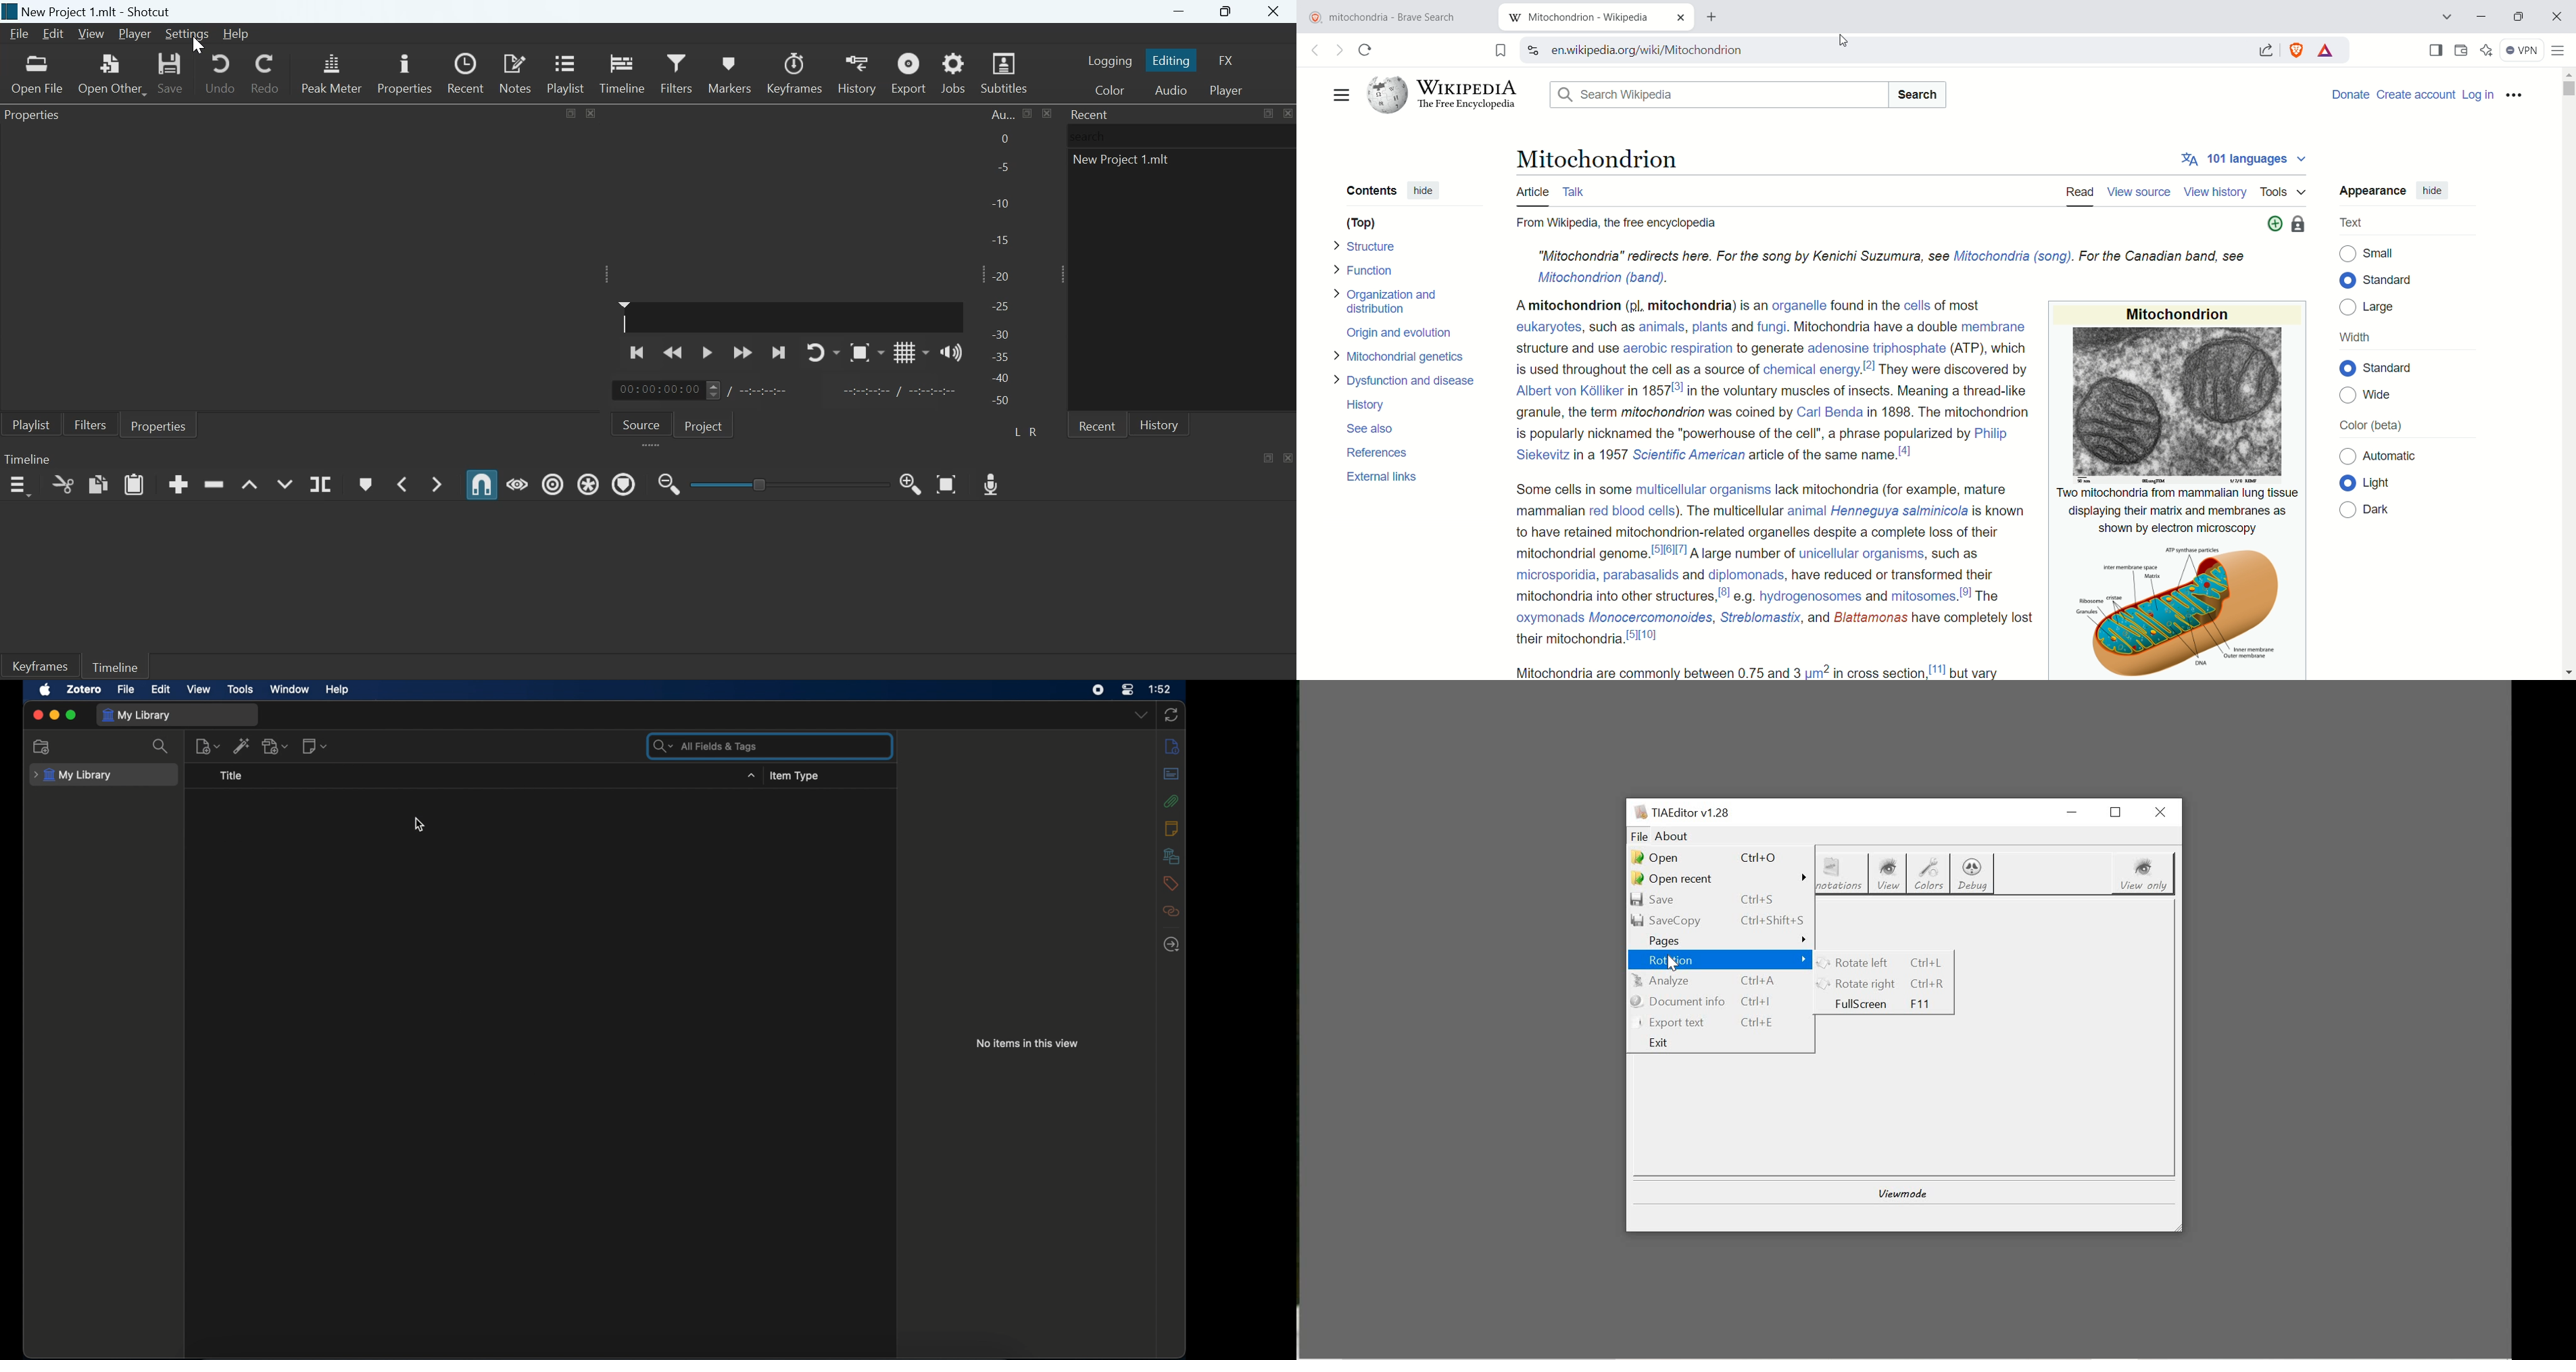  I want to click on notes, so click(1172, 828).